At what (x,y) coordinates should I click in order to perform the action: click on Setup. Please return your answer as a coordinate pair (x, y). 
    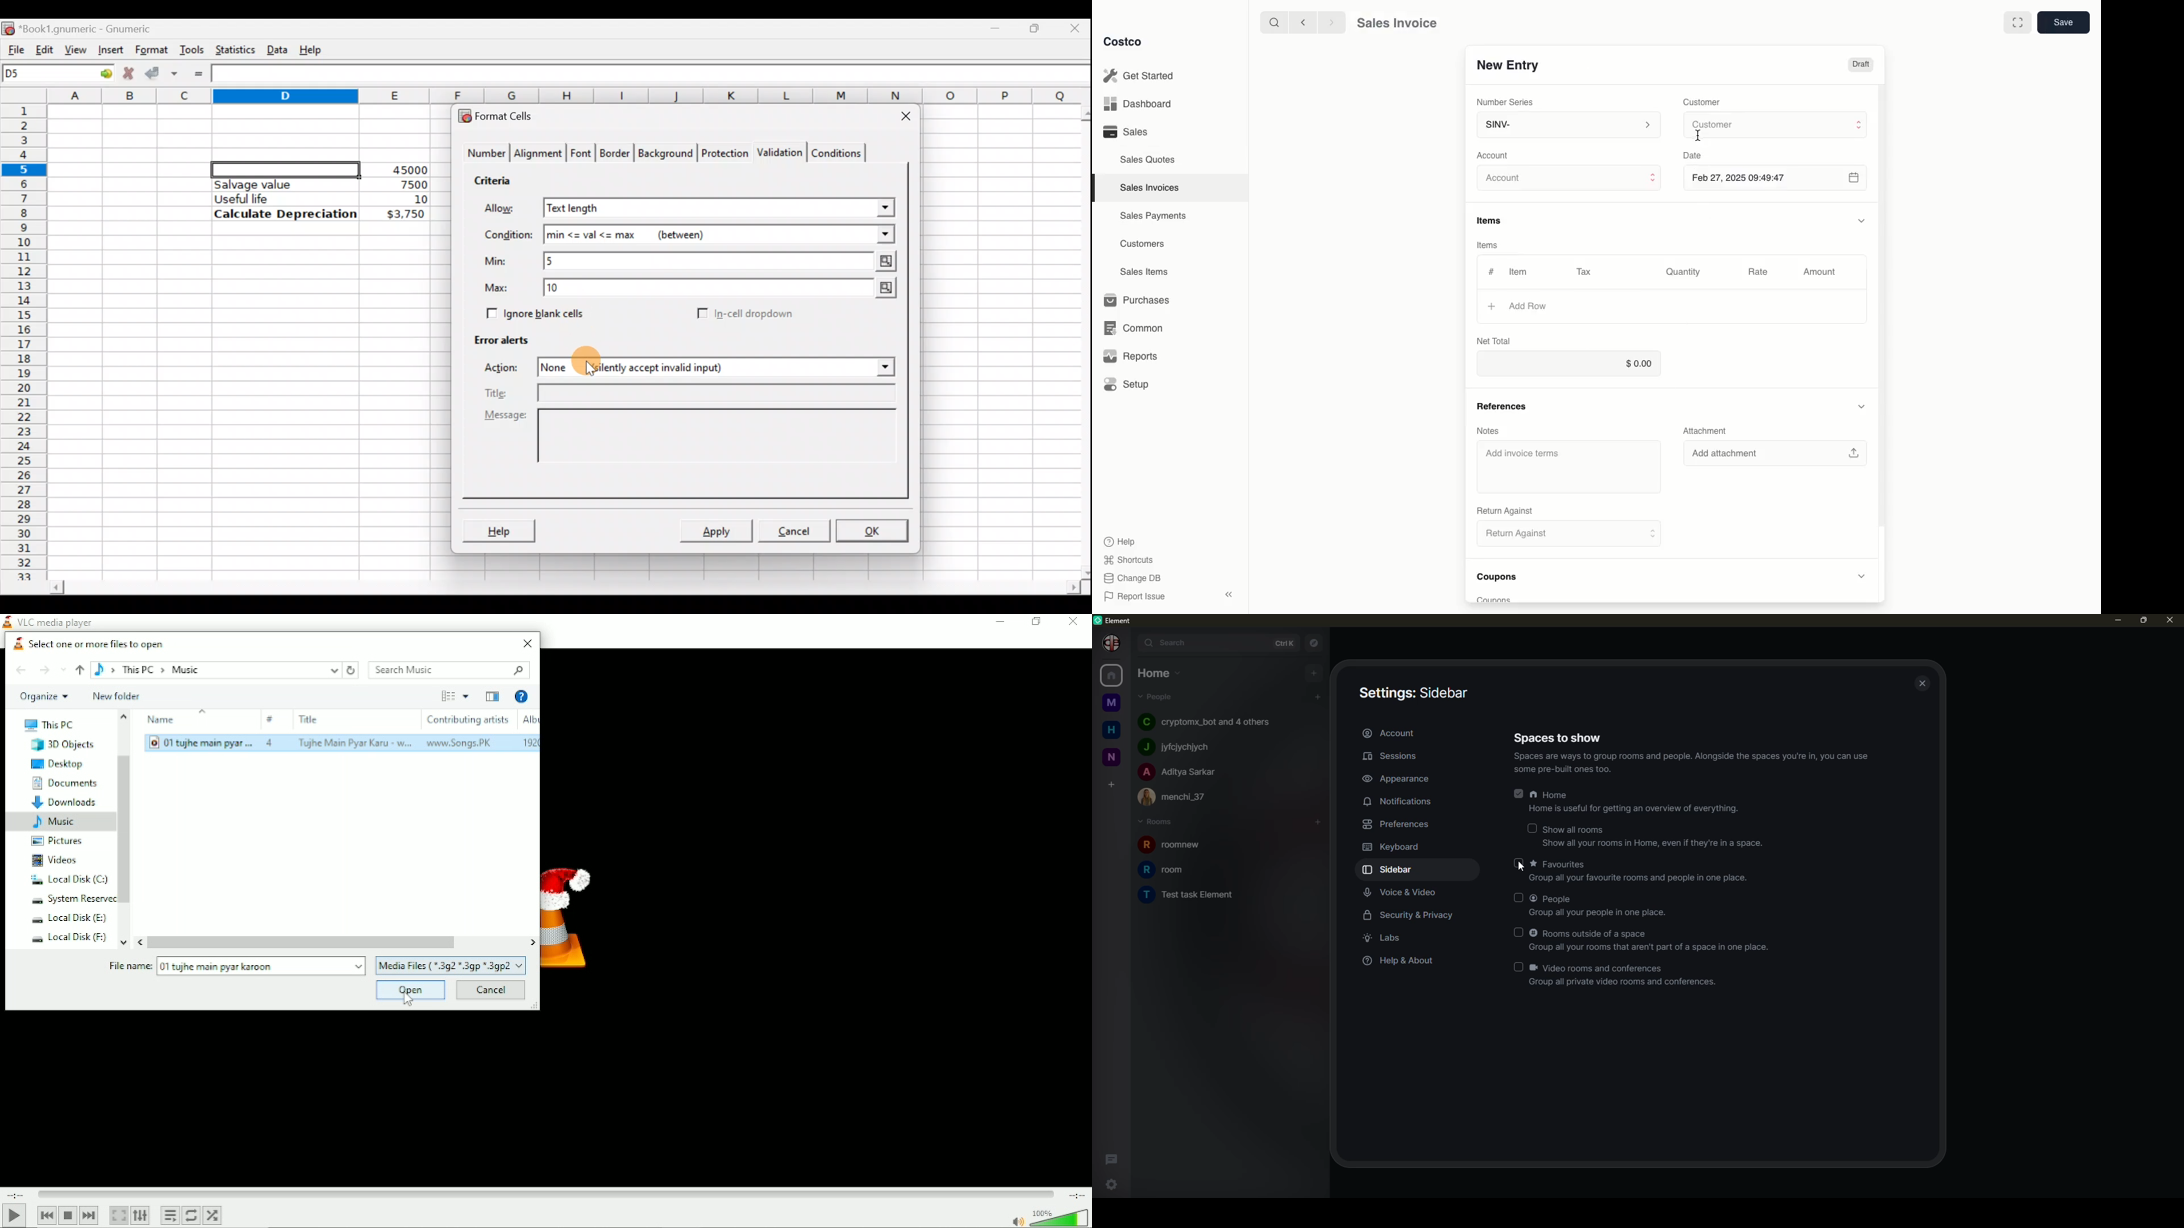
    Looking at the image, I should click on (1128, 386).